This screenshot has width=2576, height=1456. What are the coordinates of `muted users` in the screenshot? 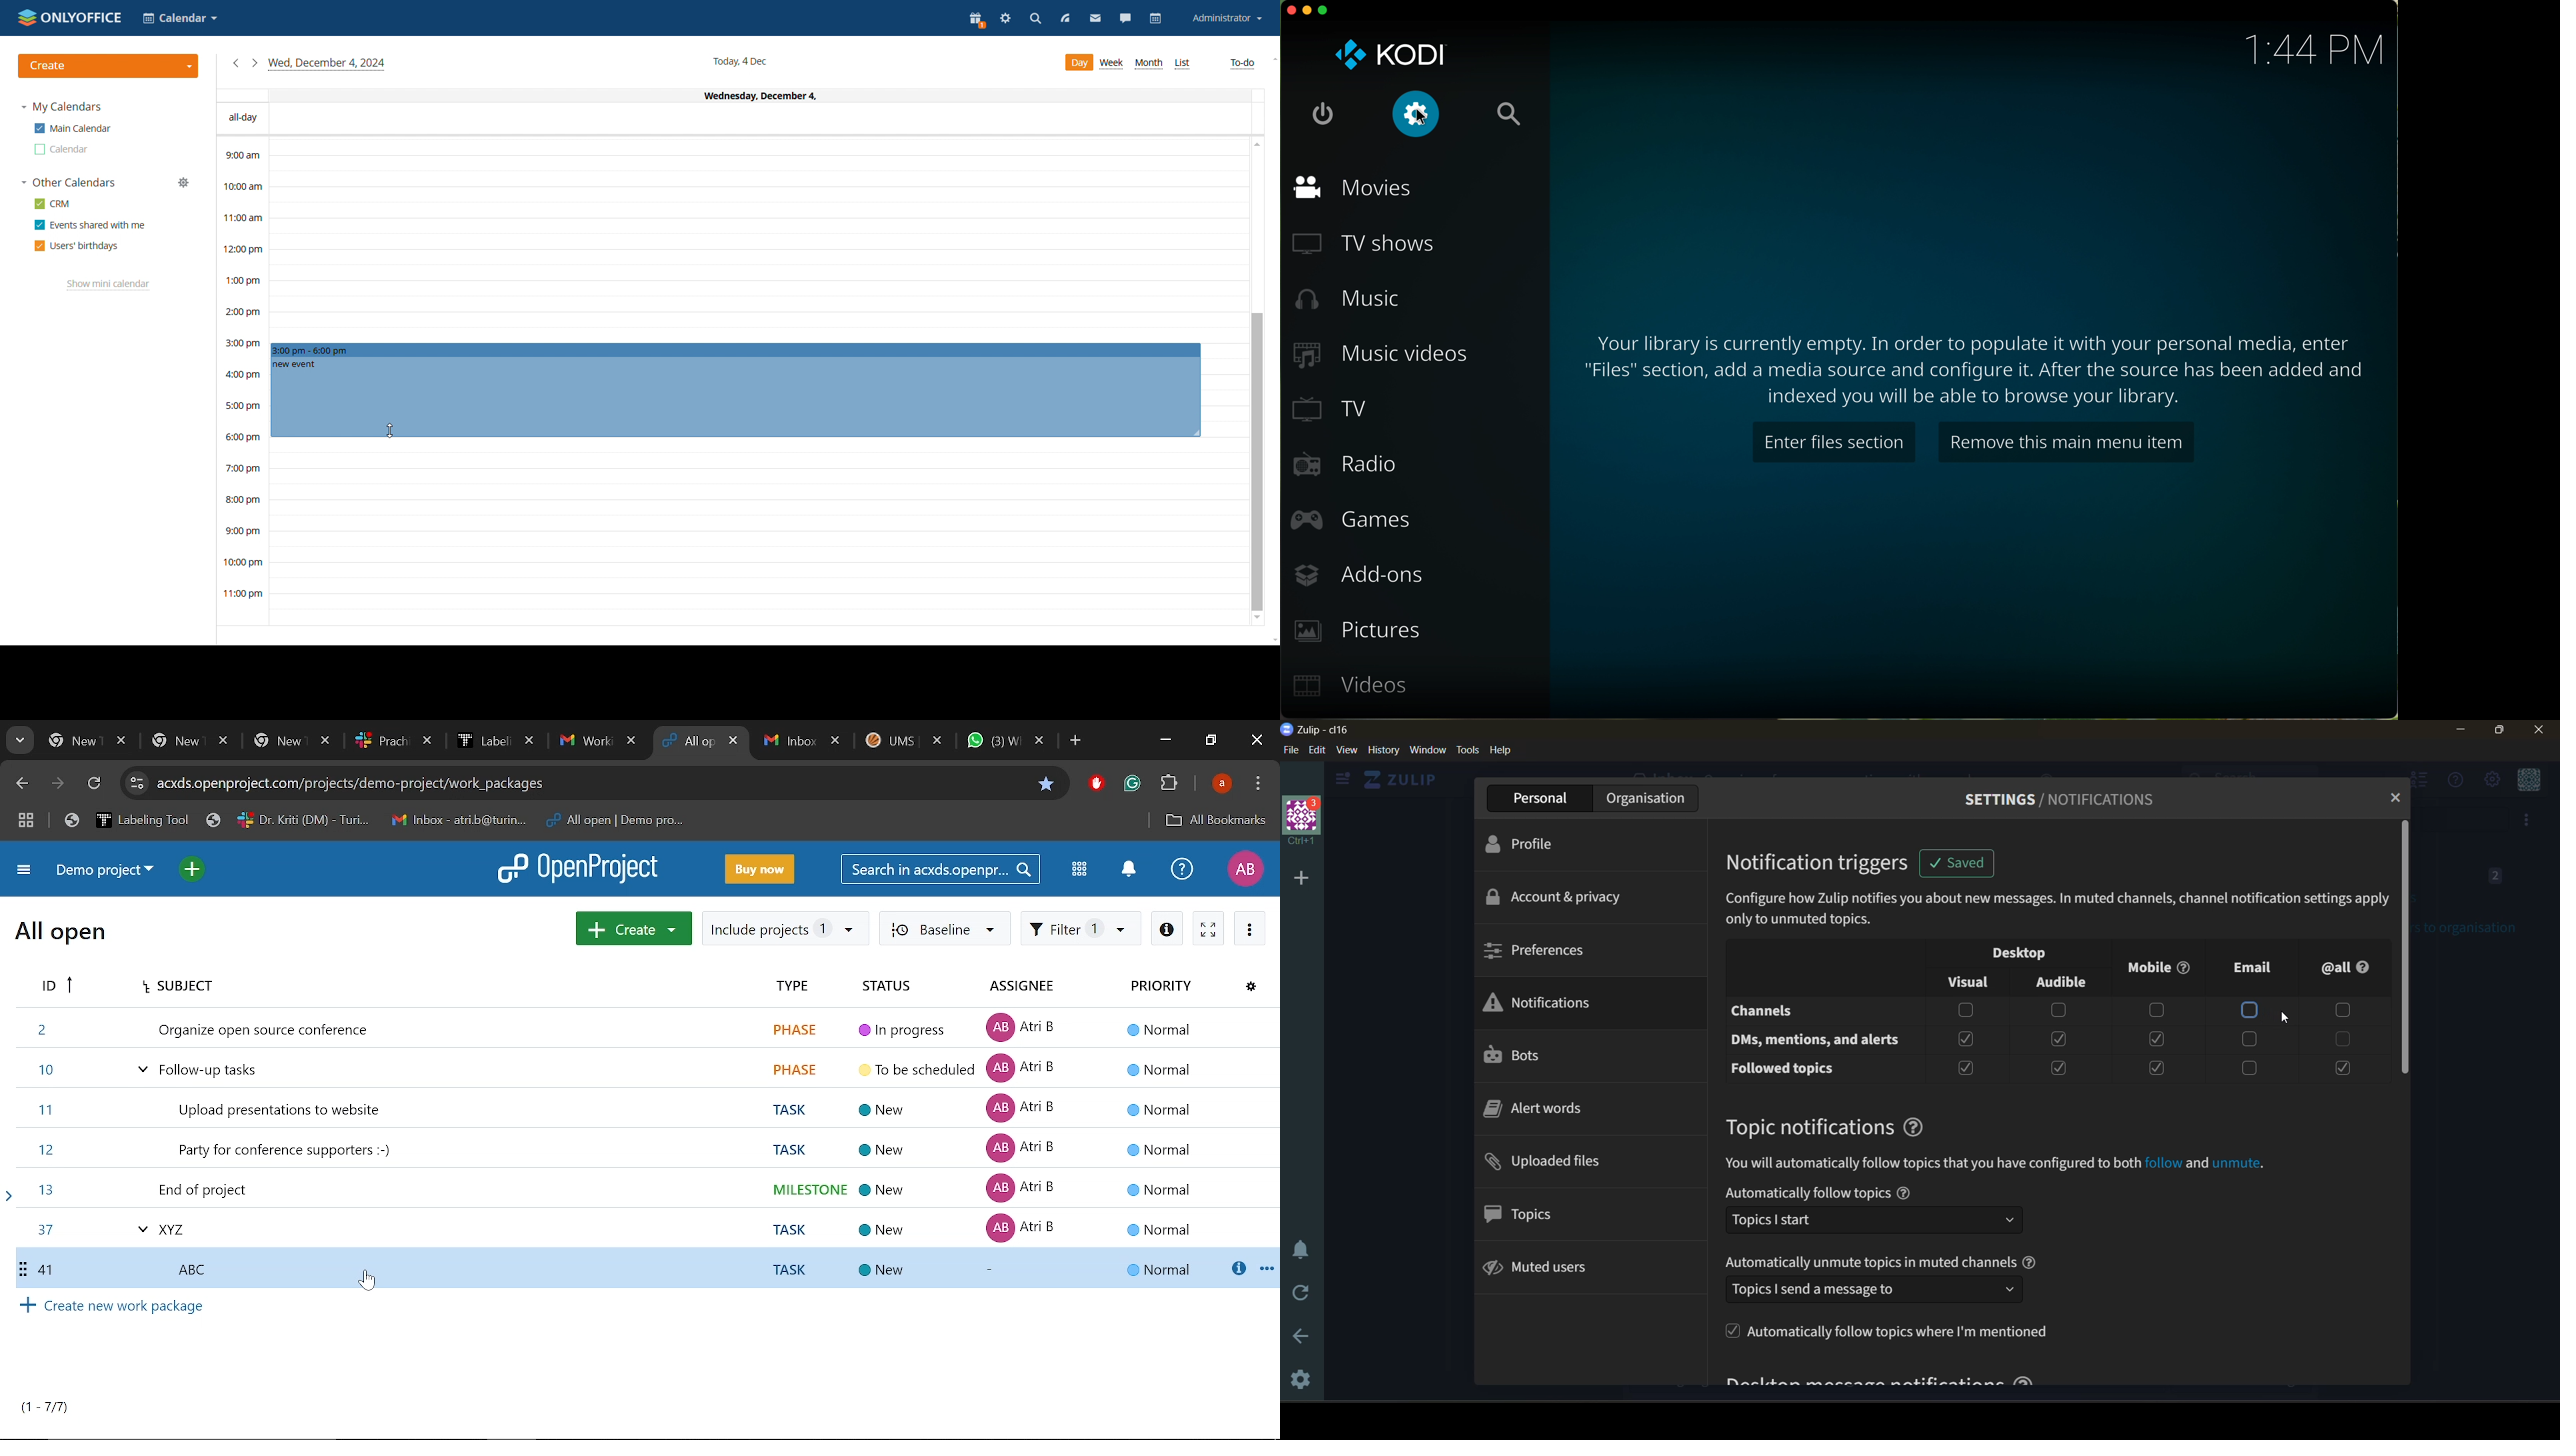 It's located at (1554, 1268).